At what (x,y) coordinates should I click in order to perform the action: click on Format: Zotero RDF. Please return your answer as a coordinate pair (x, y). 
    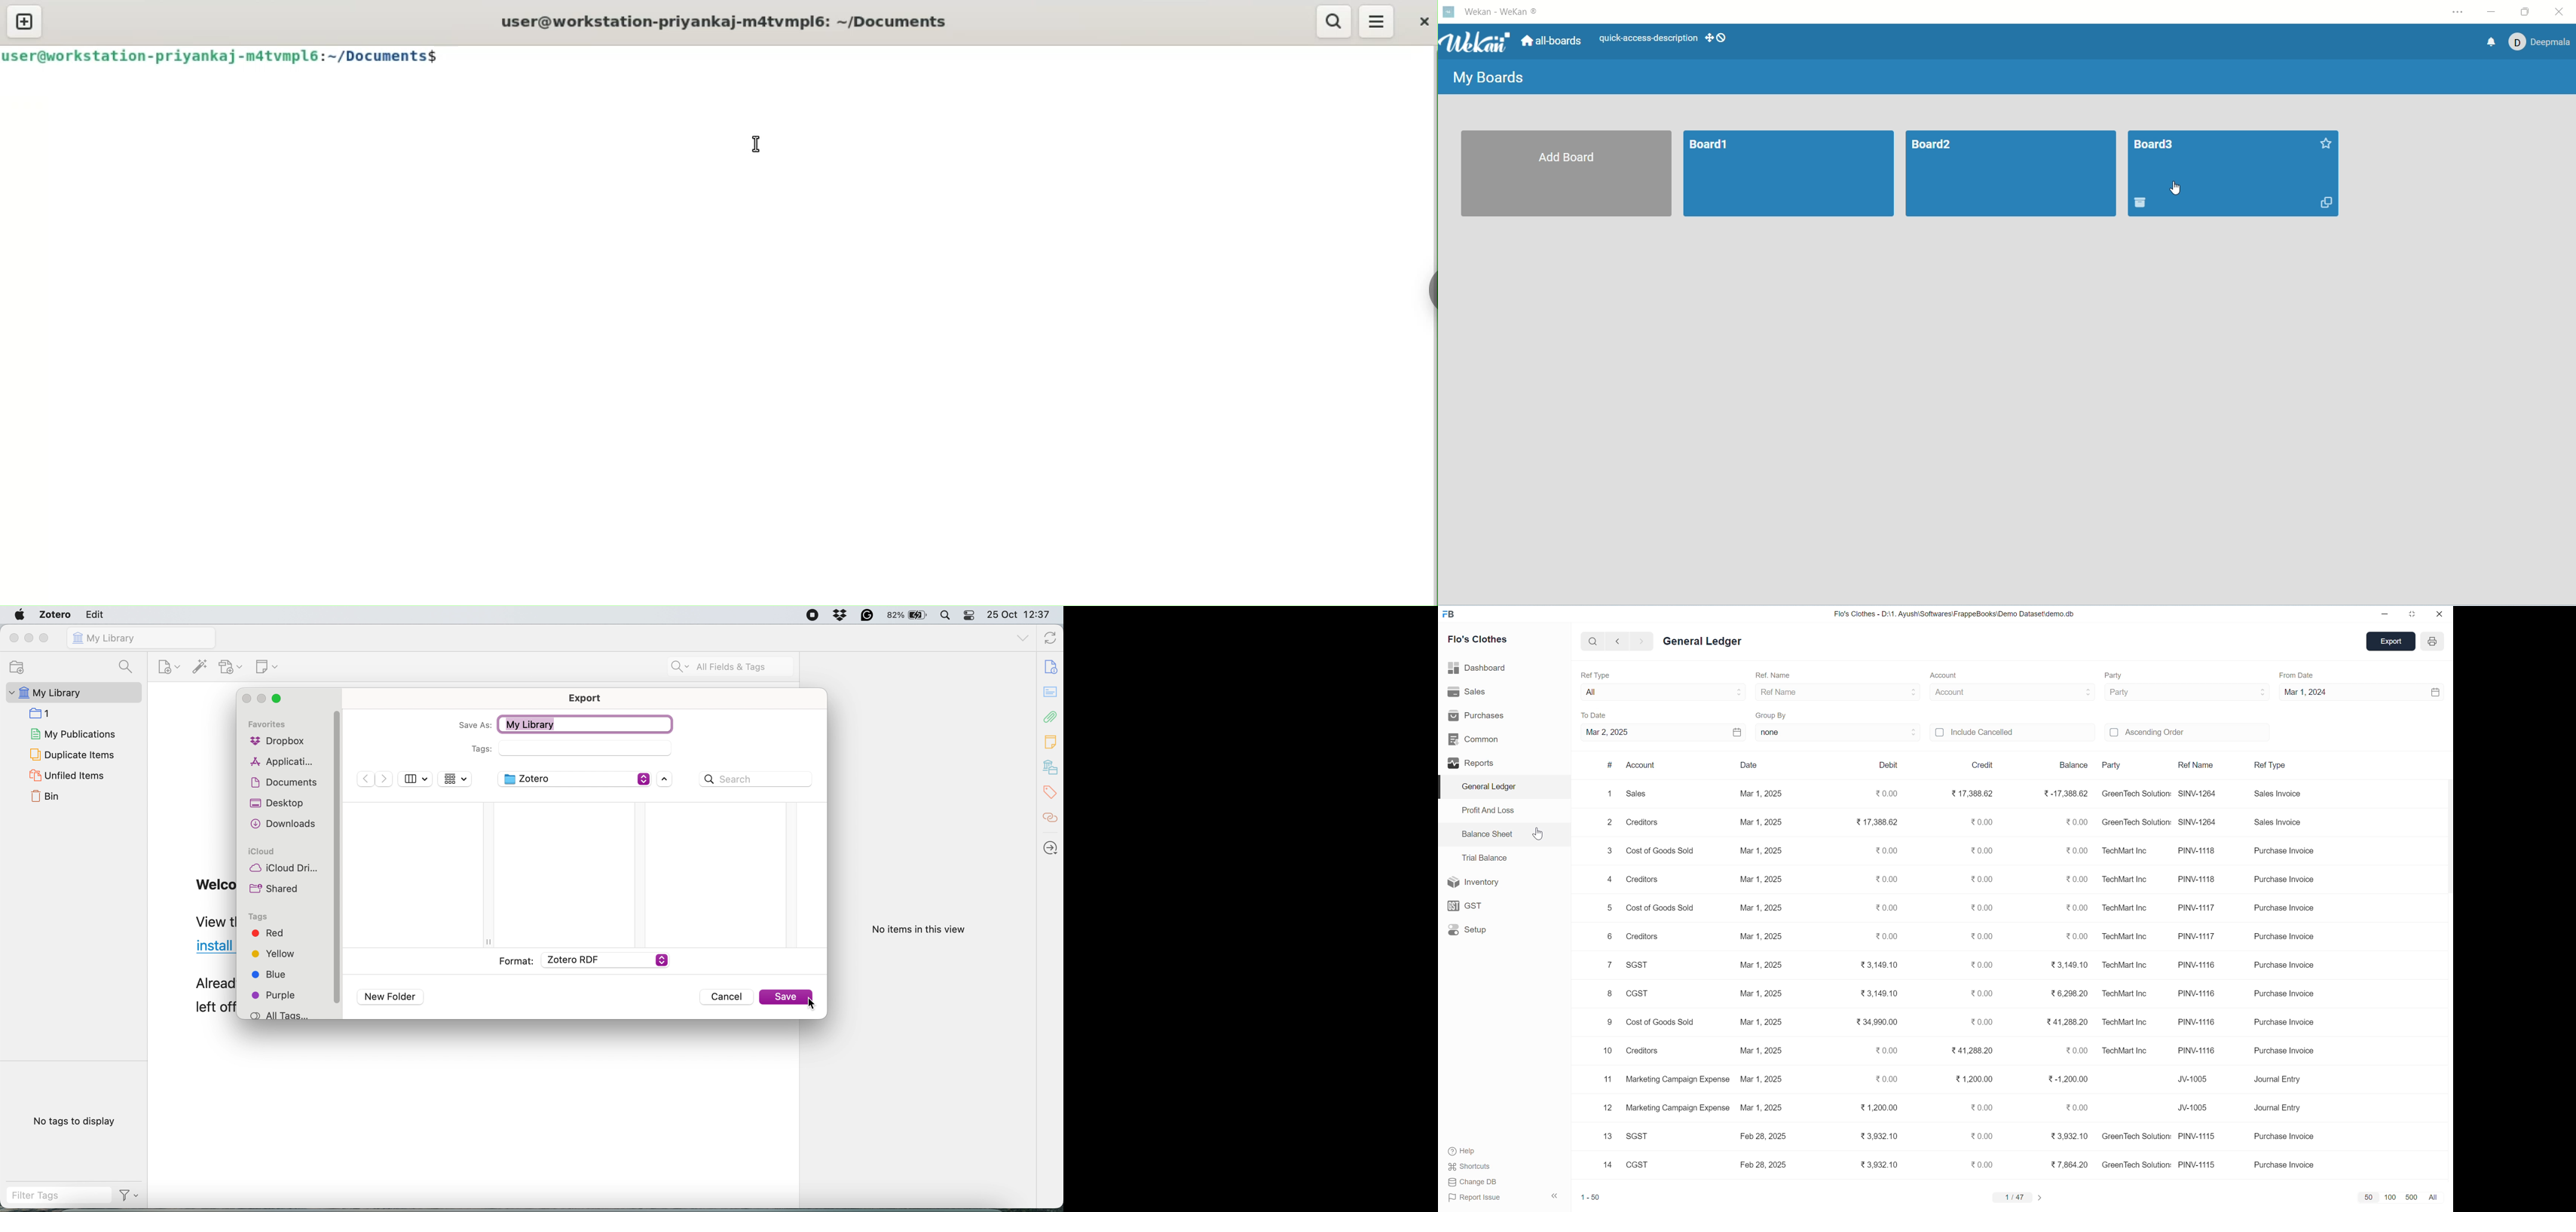
    Looking at the image, I should click on (583, 960).